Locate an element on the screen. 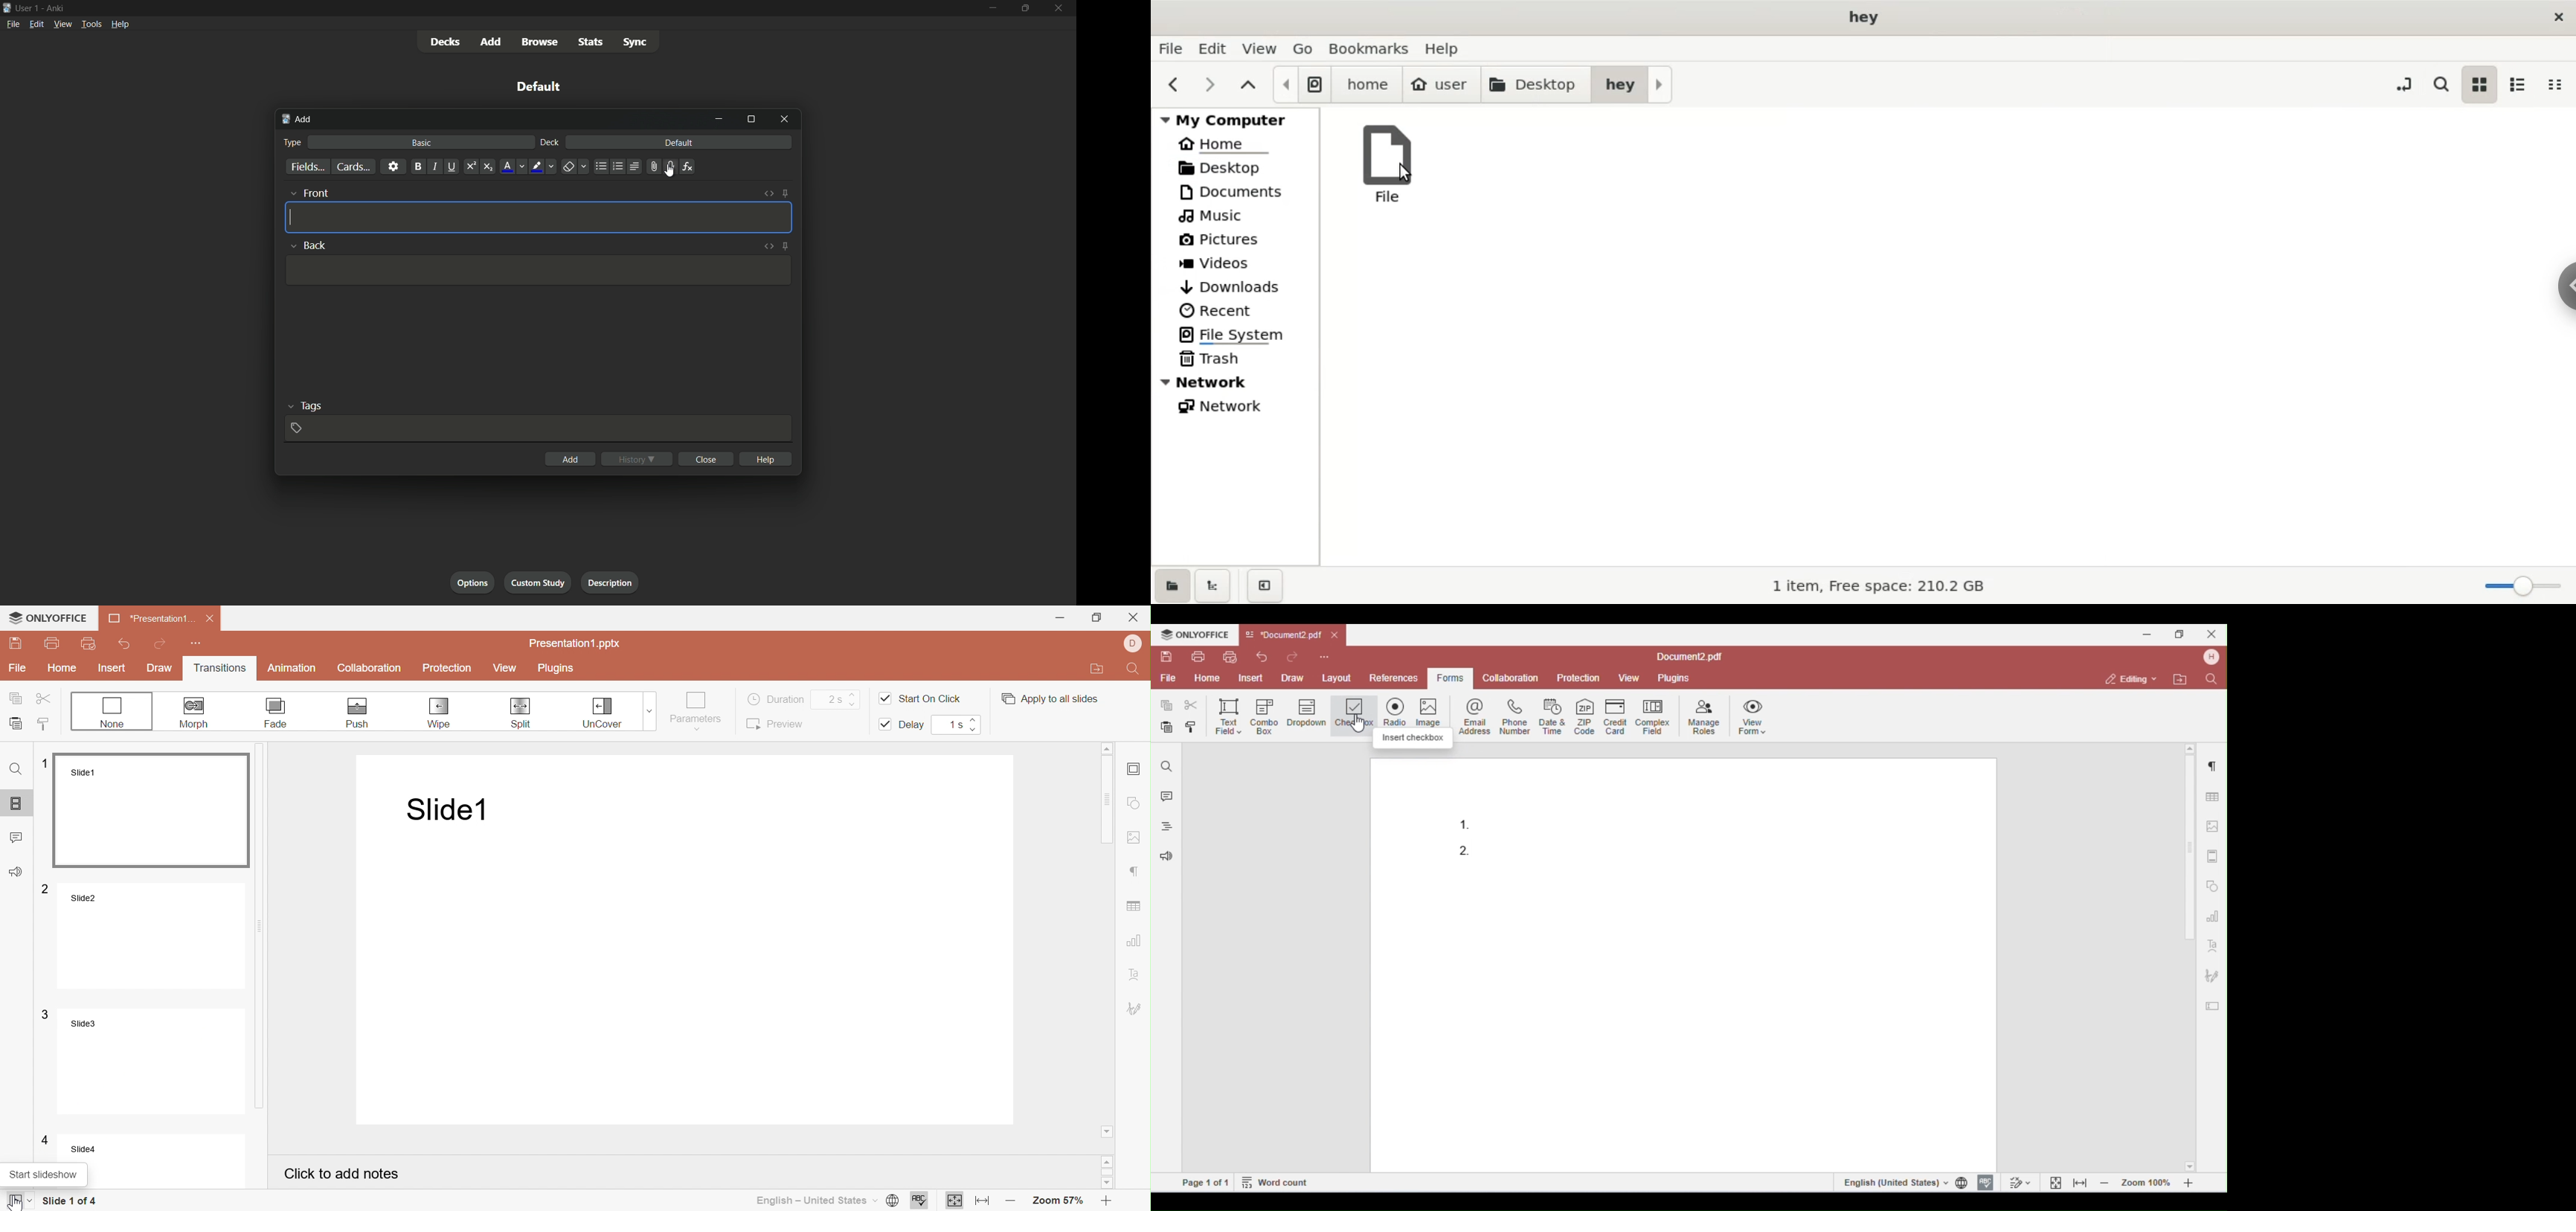  Cut is located at coordinates (47, 700).